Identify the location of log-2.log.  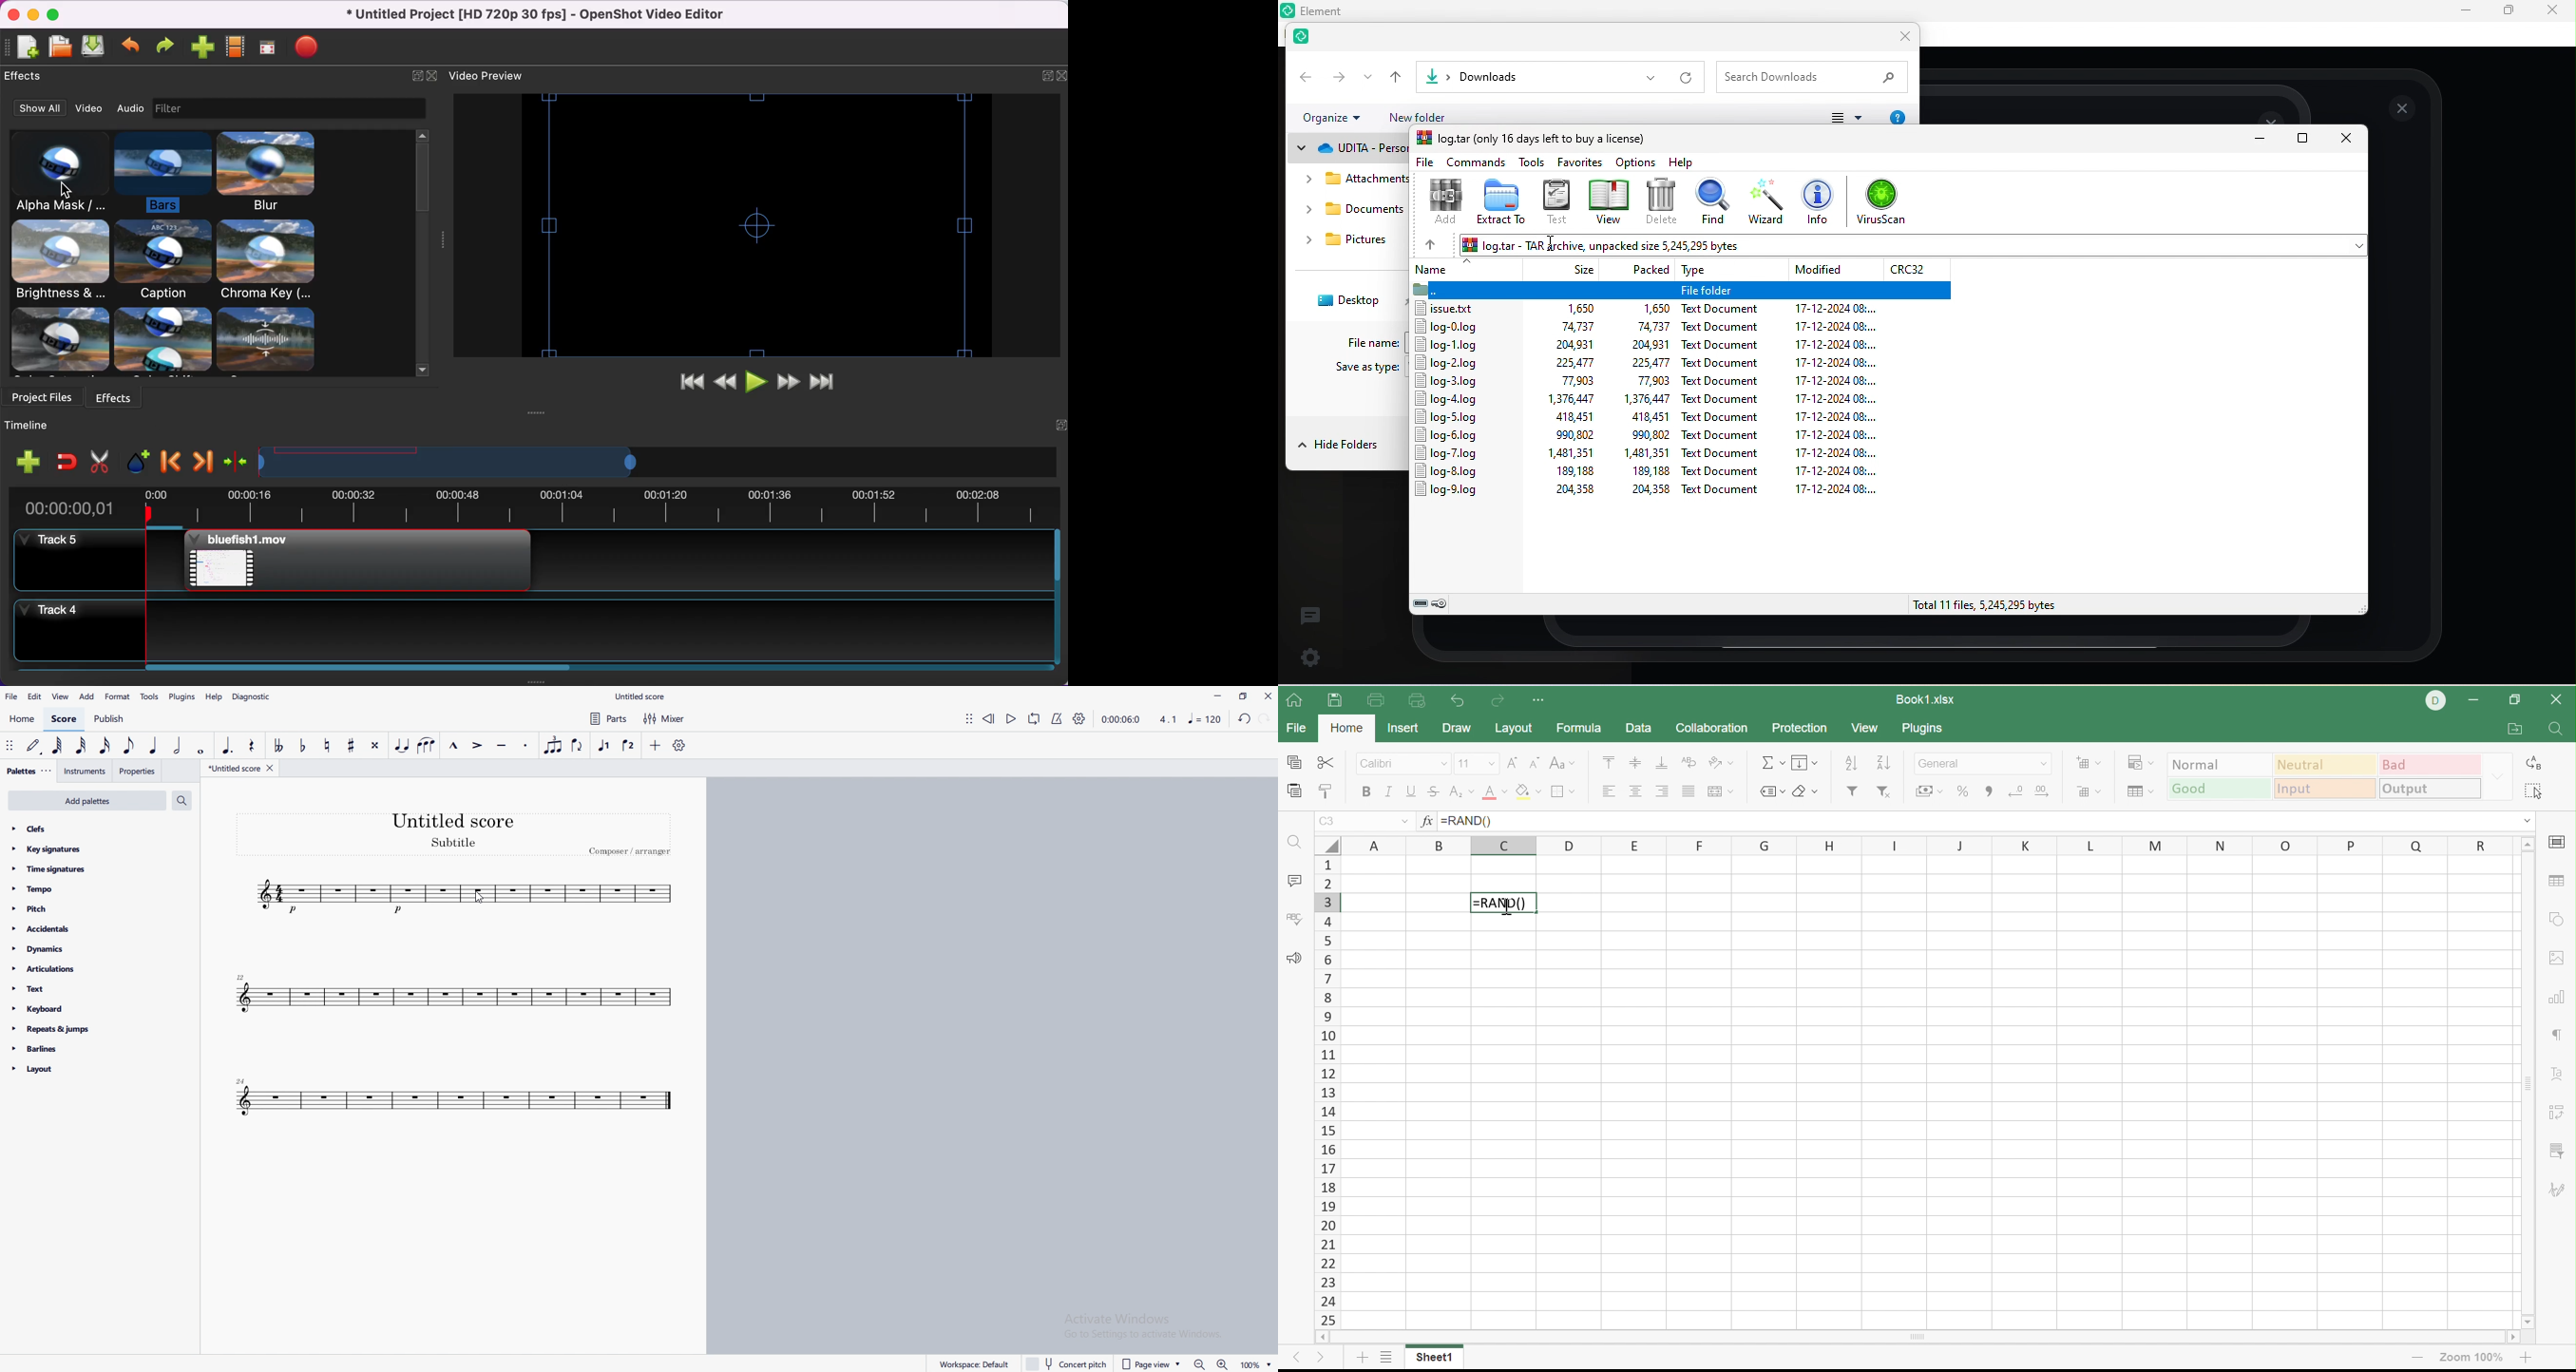
(1443, 365).